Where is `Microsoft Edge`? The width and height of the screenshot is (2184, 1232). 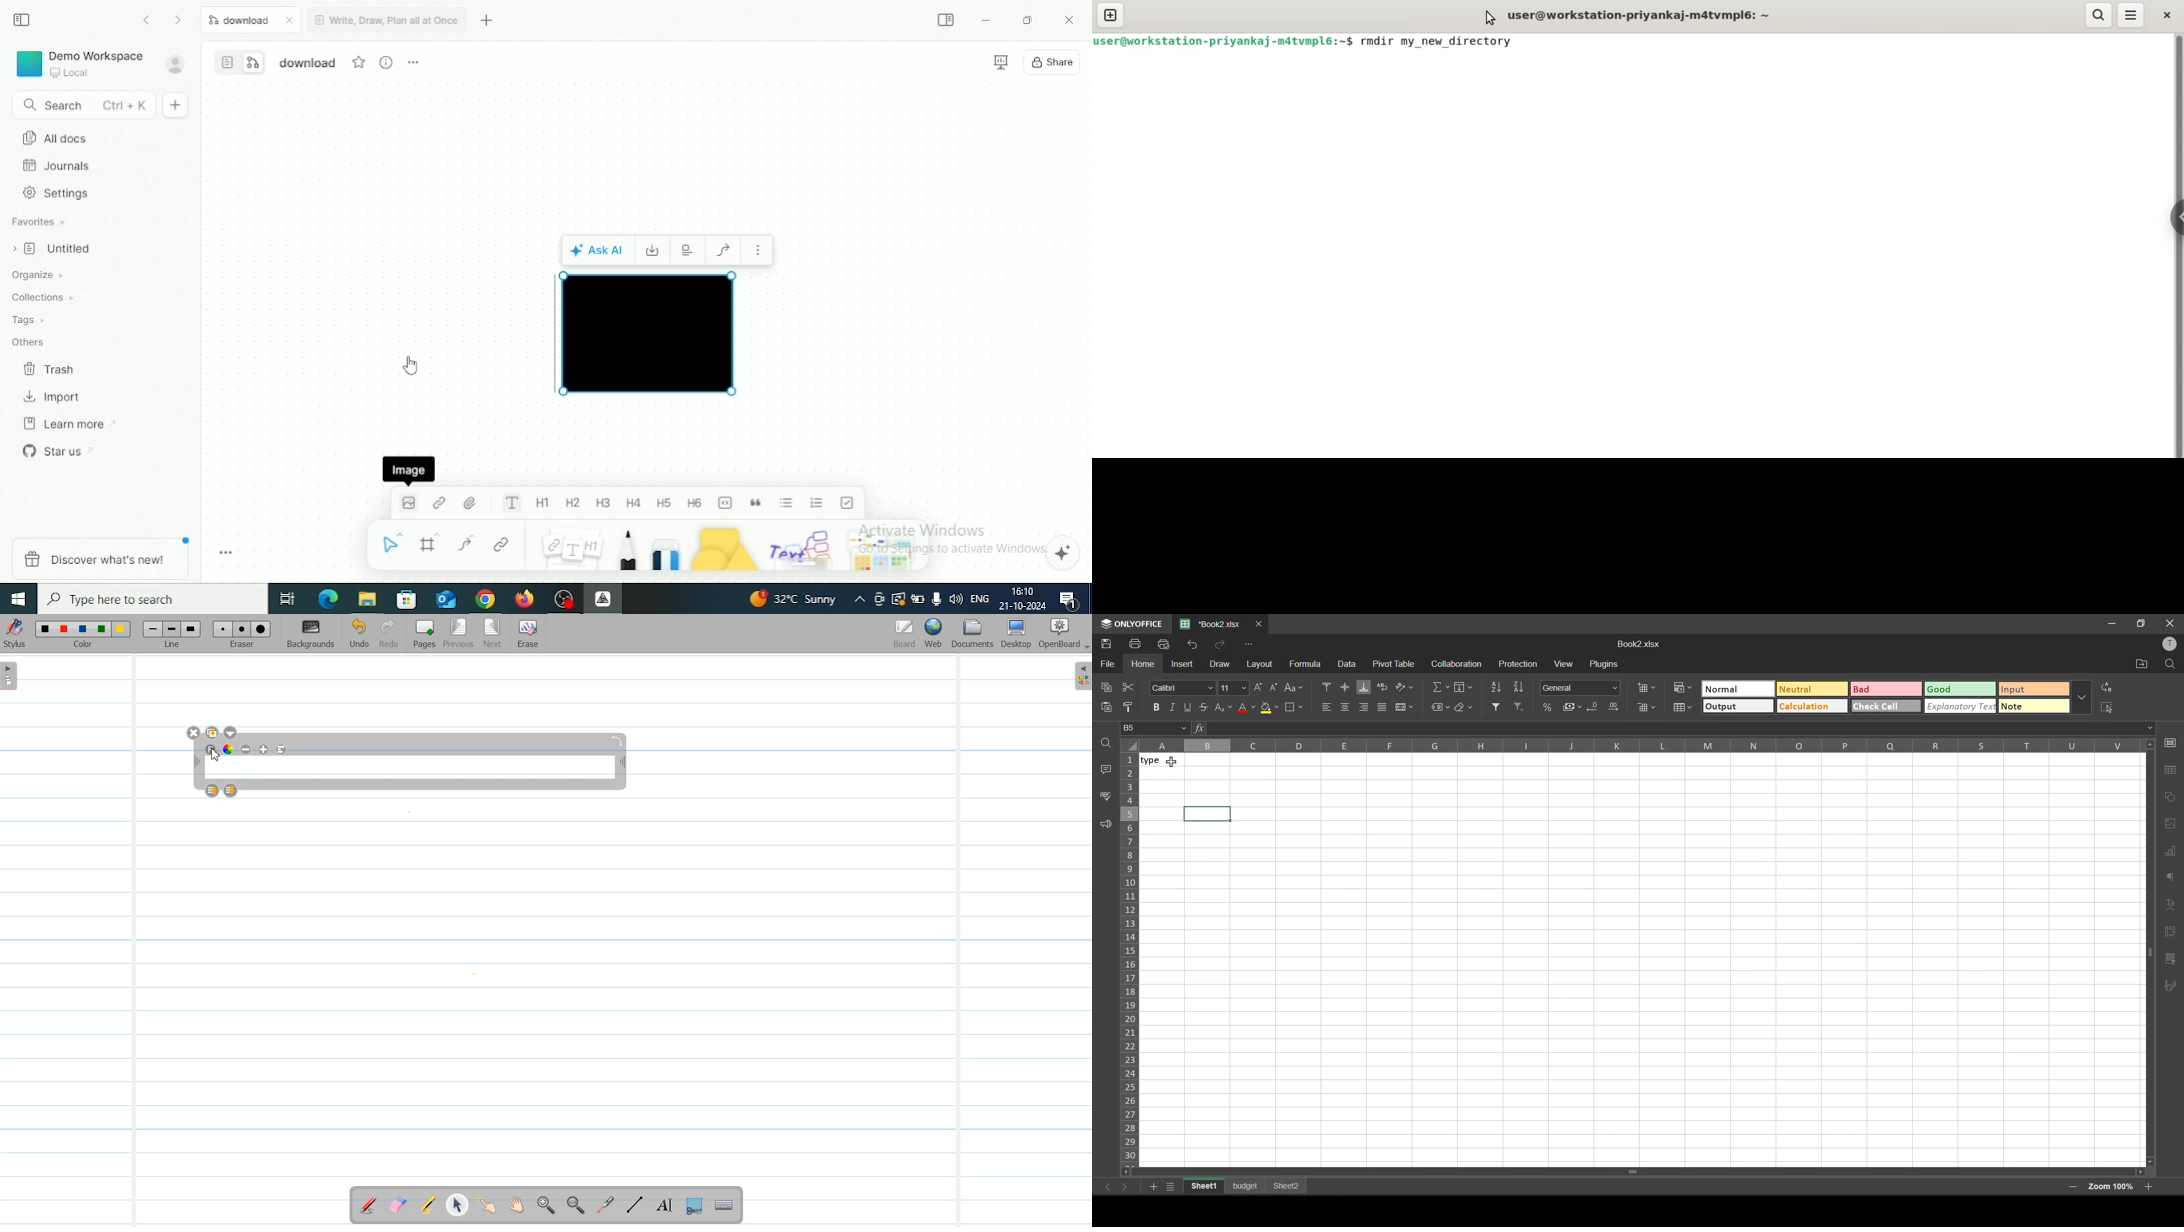
Microsoft Edge is located at coordinates (326, 600).